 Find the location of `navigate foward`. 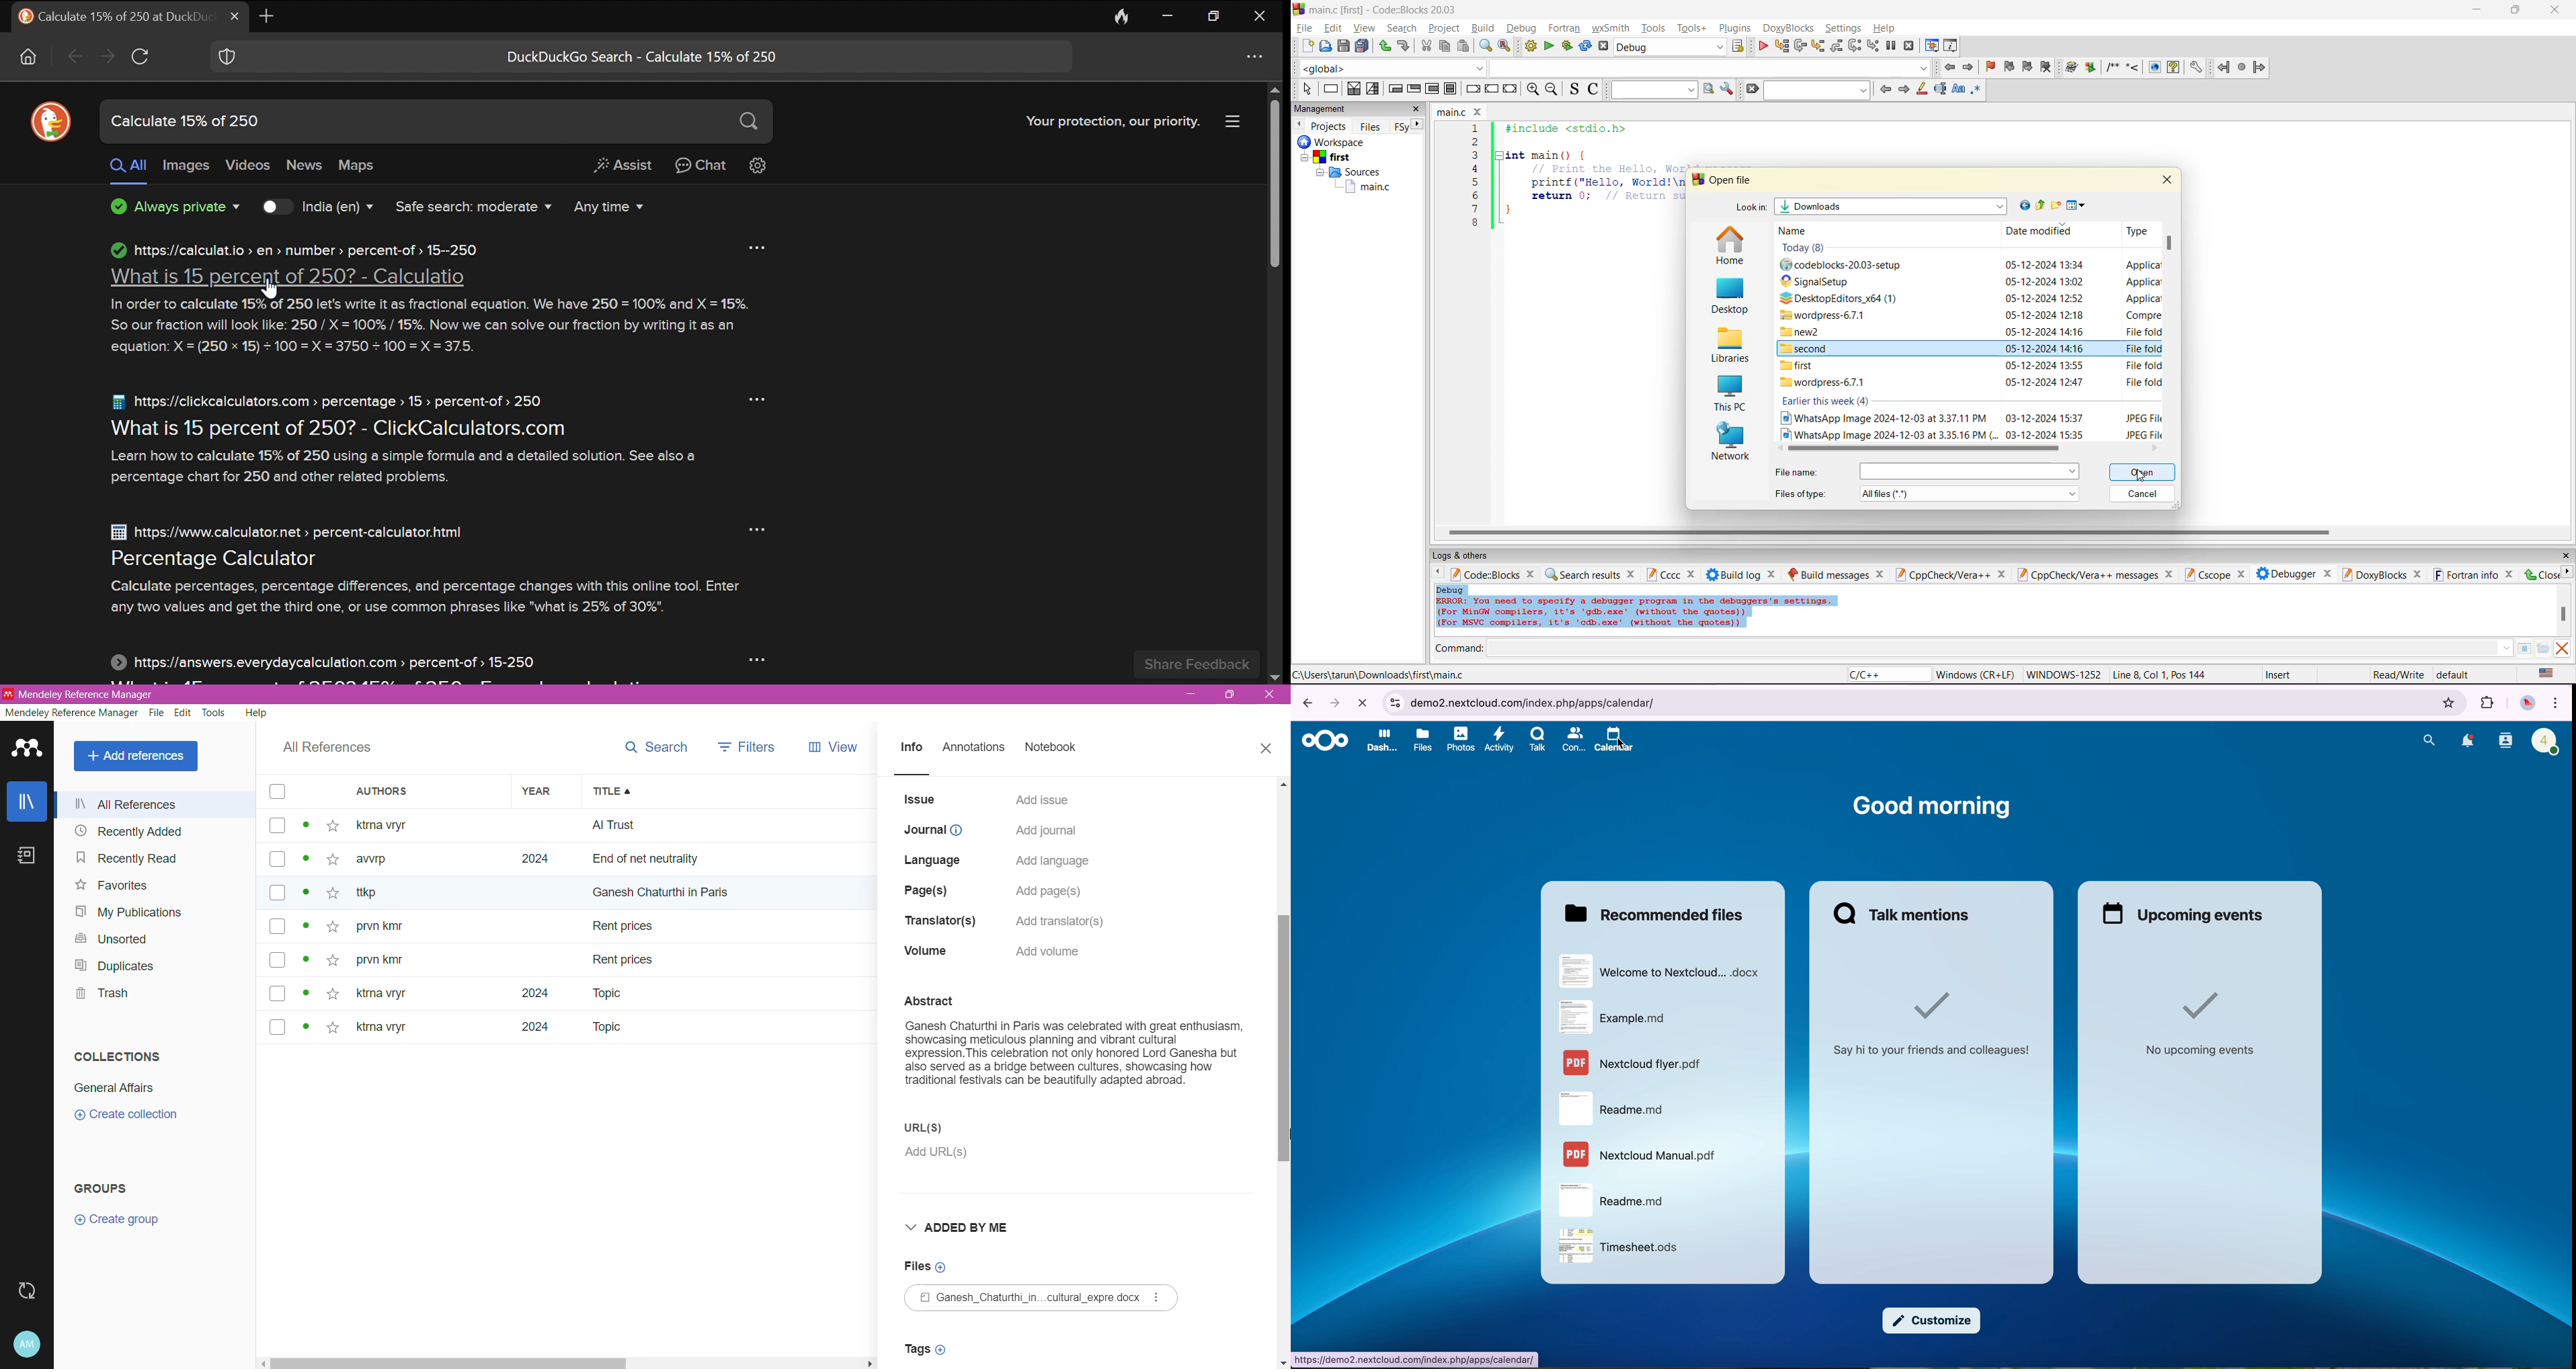

navigate foward is located at coordinates (1333, 705).